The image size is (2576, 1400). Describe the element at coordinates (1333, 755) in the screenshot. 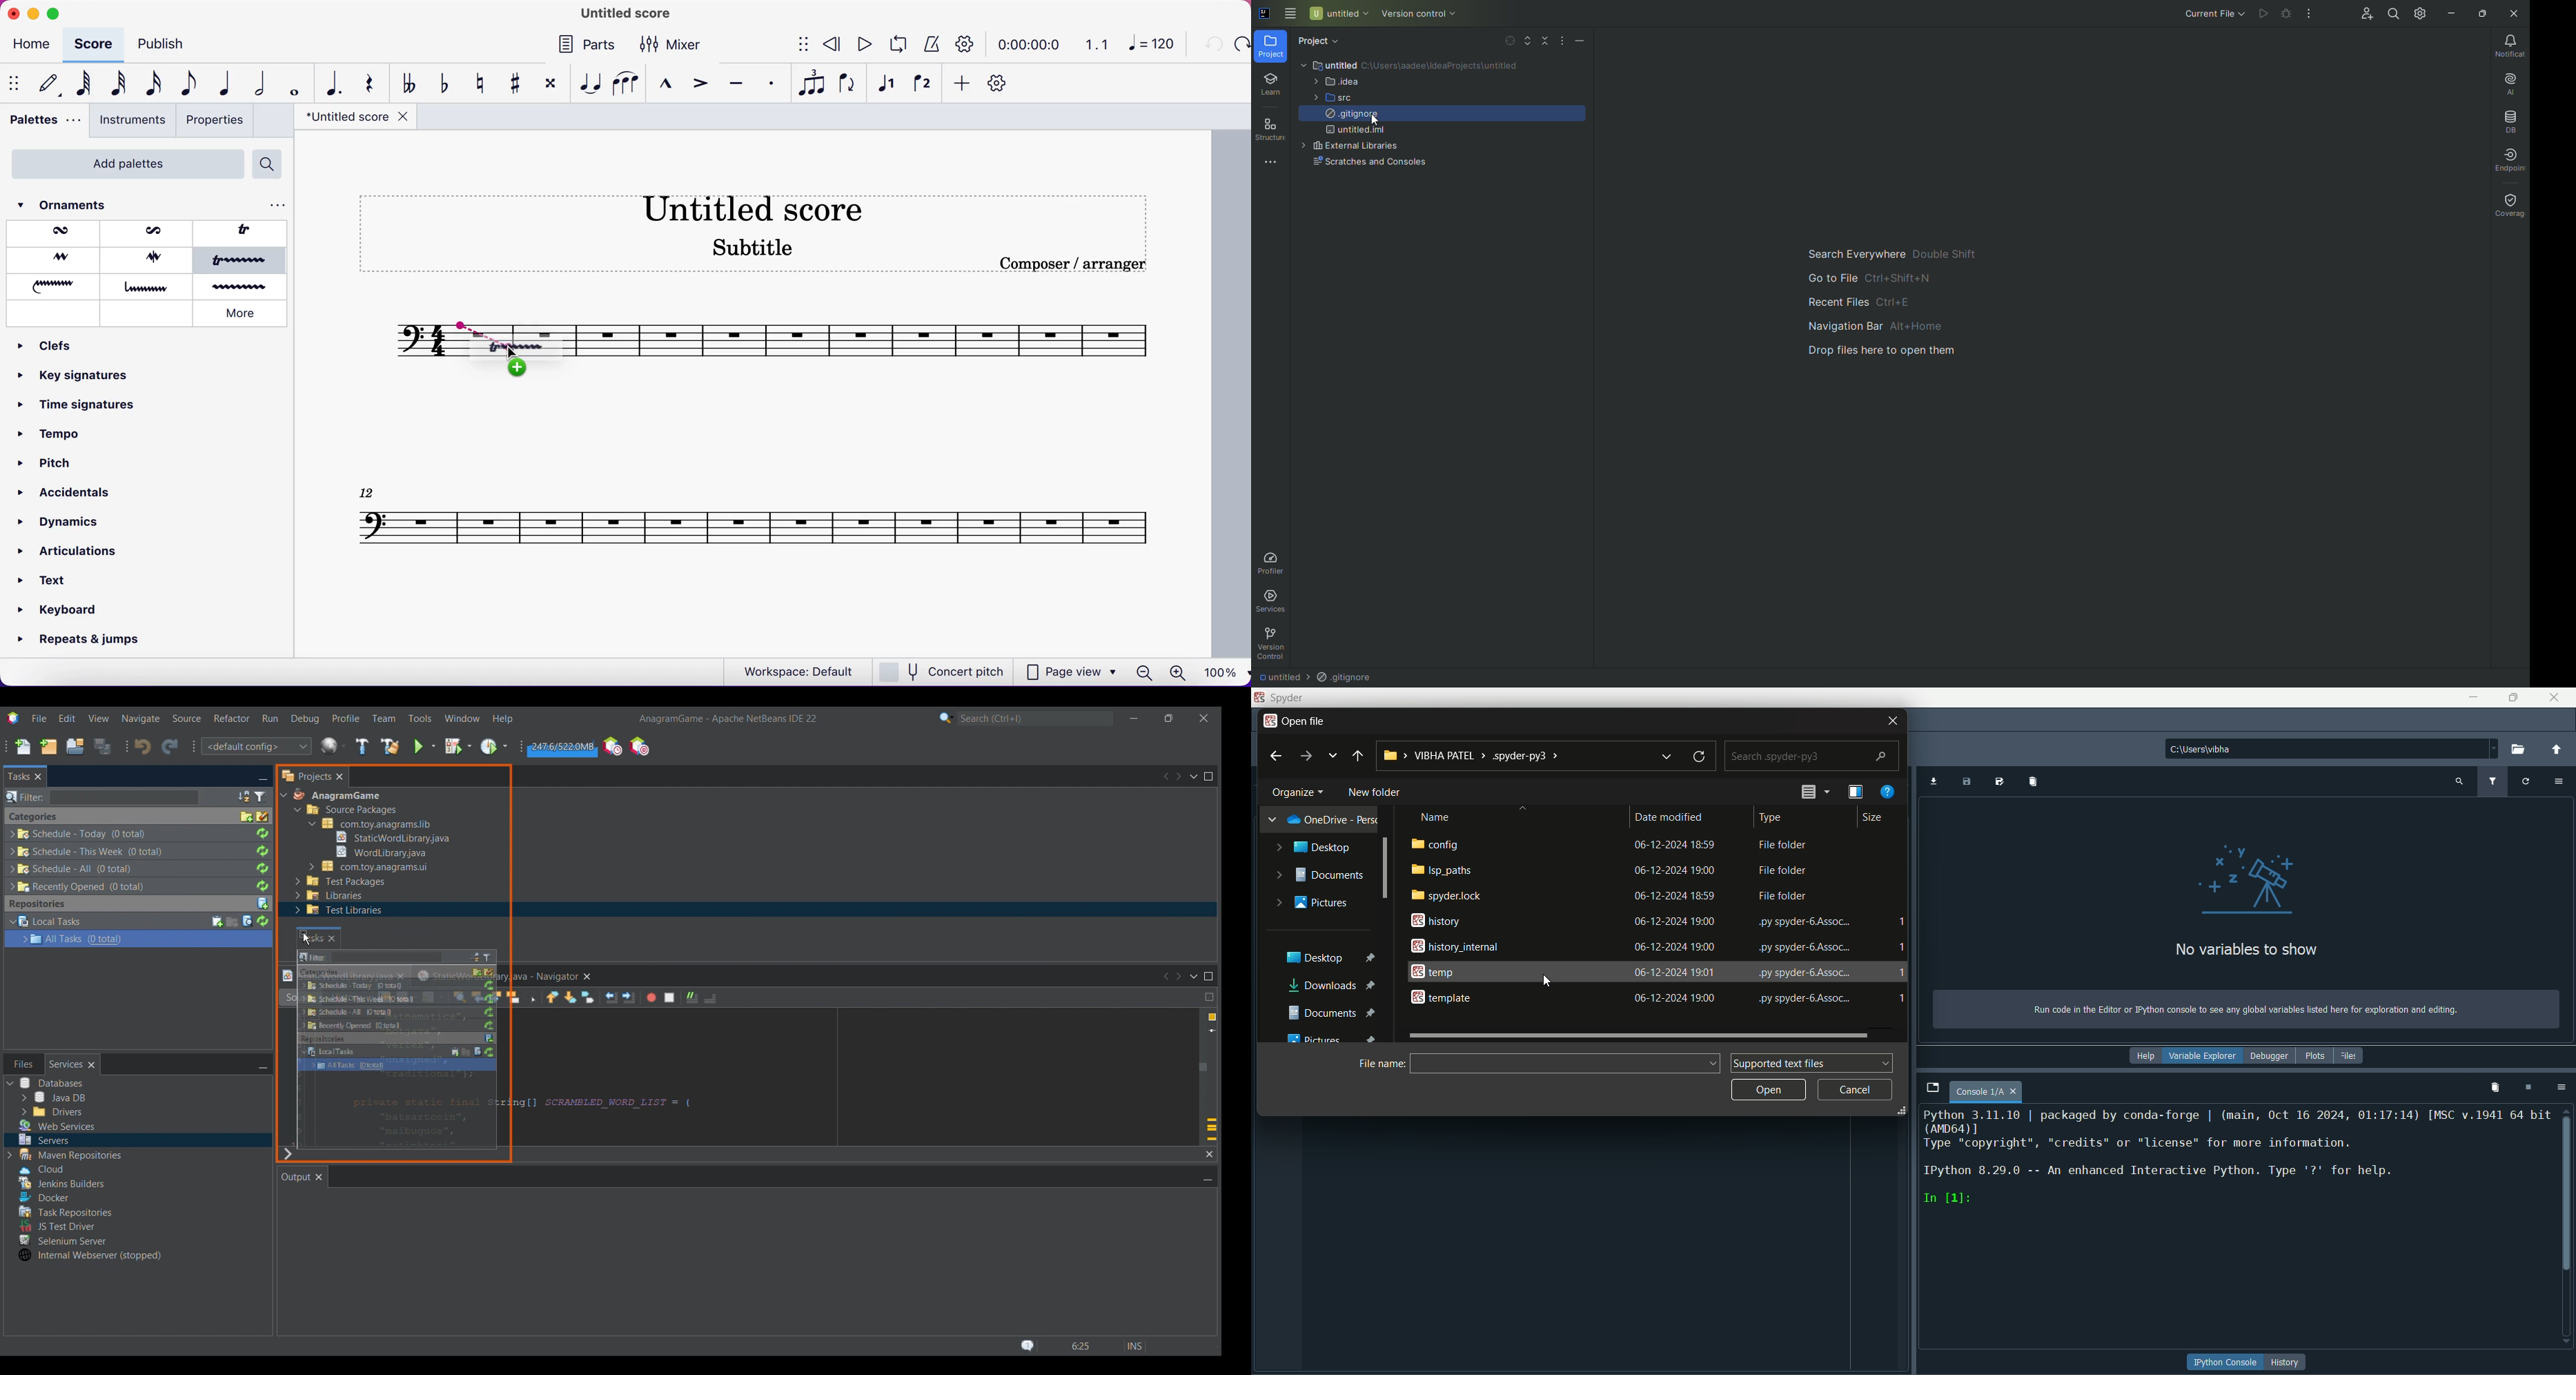

I see `explore` at that location.